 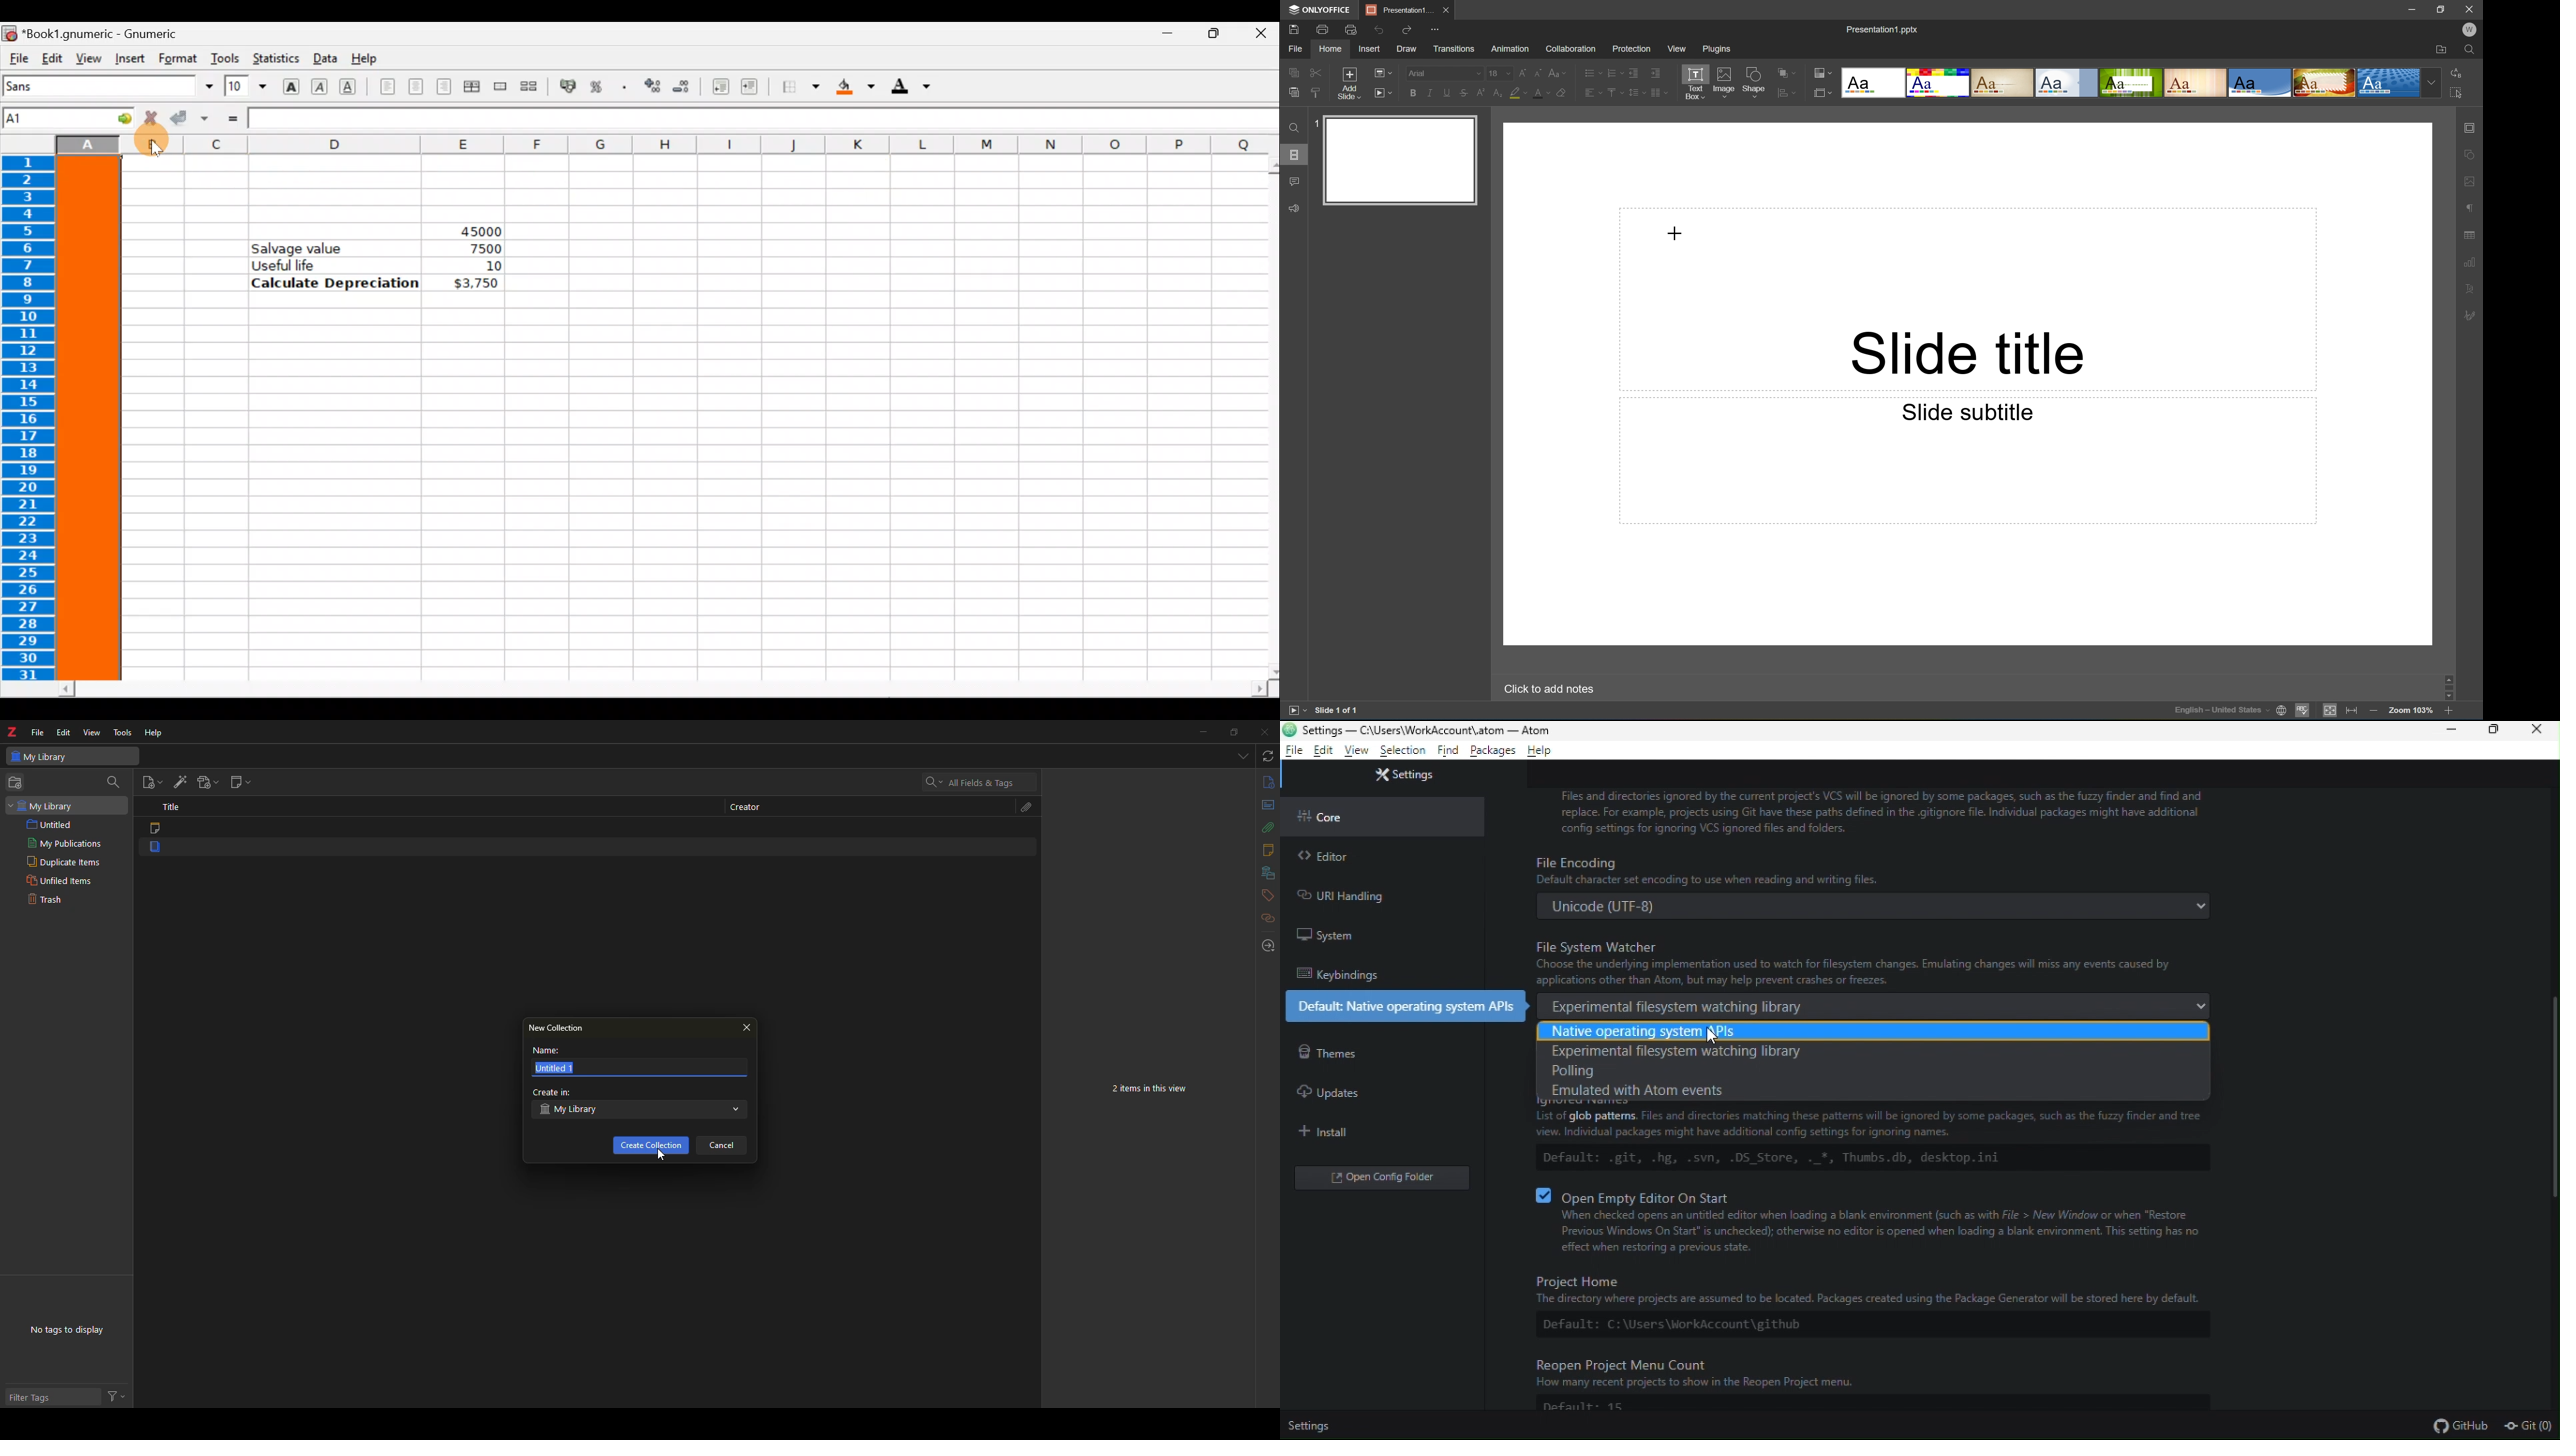 I want to click on ONYOFFICE, so click(x=1318, y=9).